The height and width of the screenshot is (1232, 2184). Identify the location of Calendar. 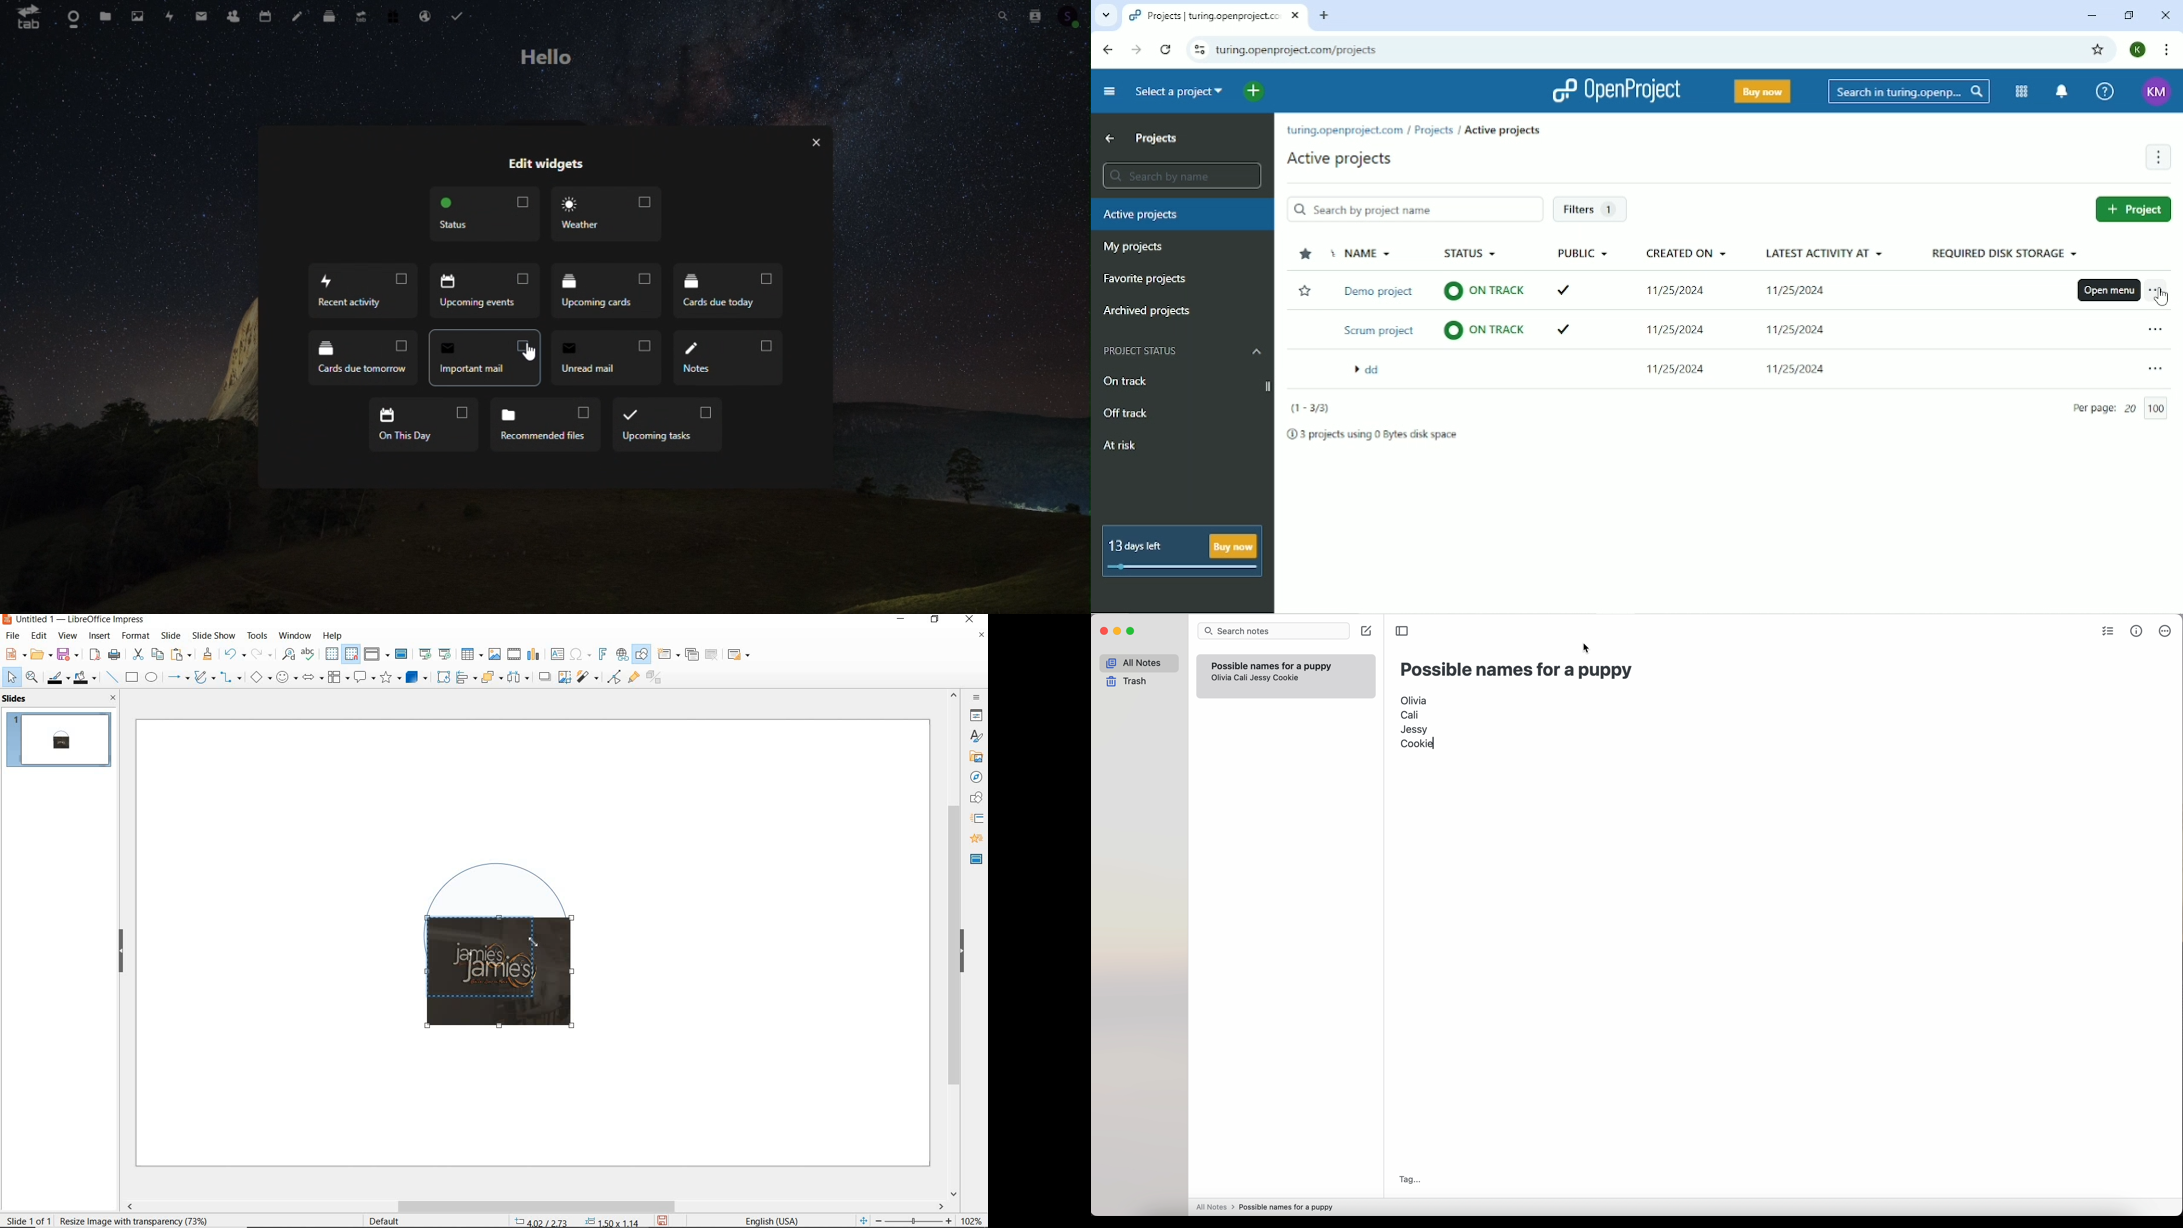
(263, 15).